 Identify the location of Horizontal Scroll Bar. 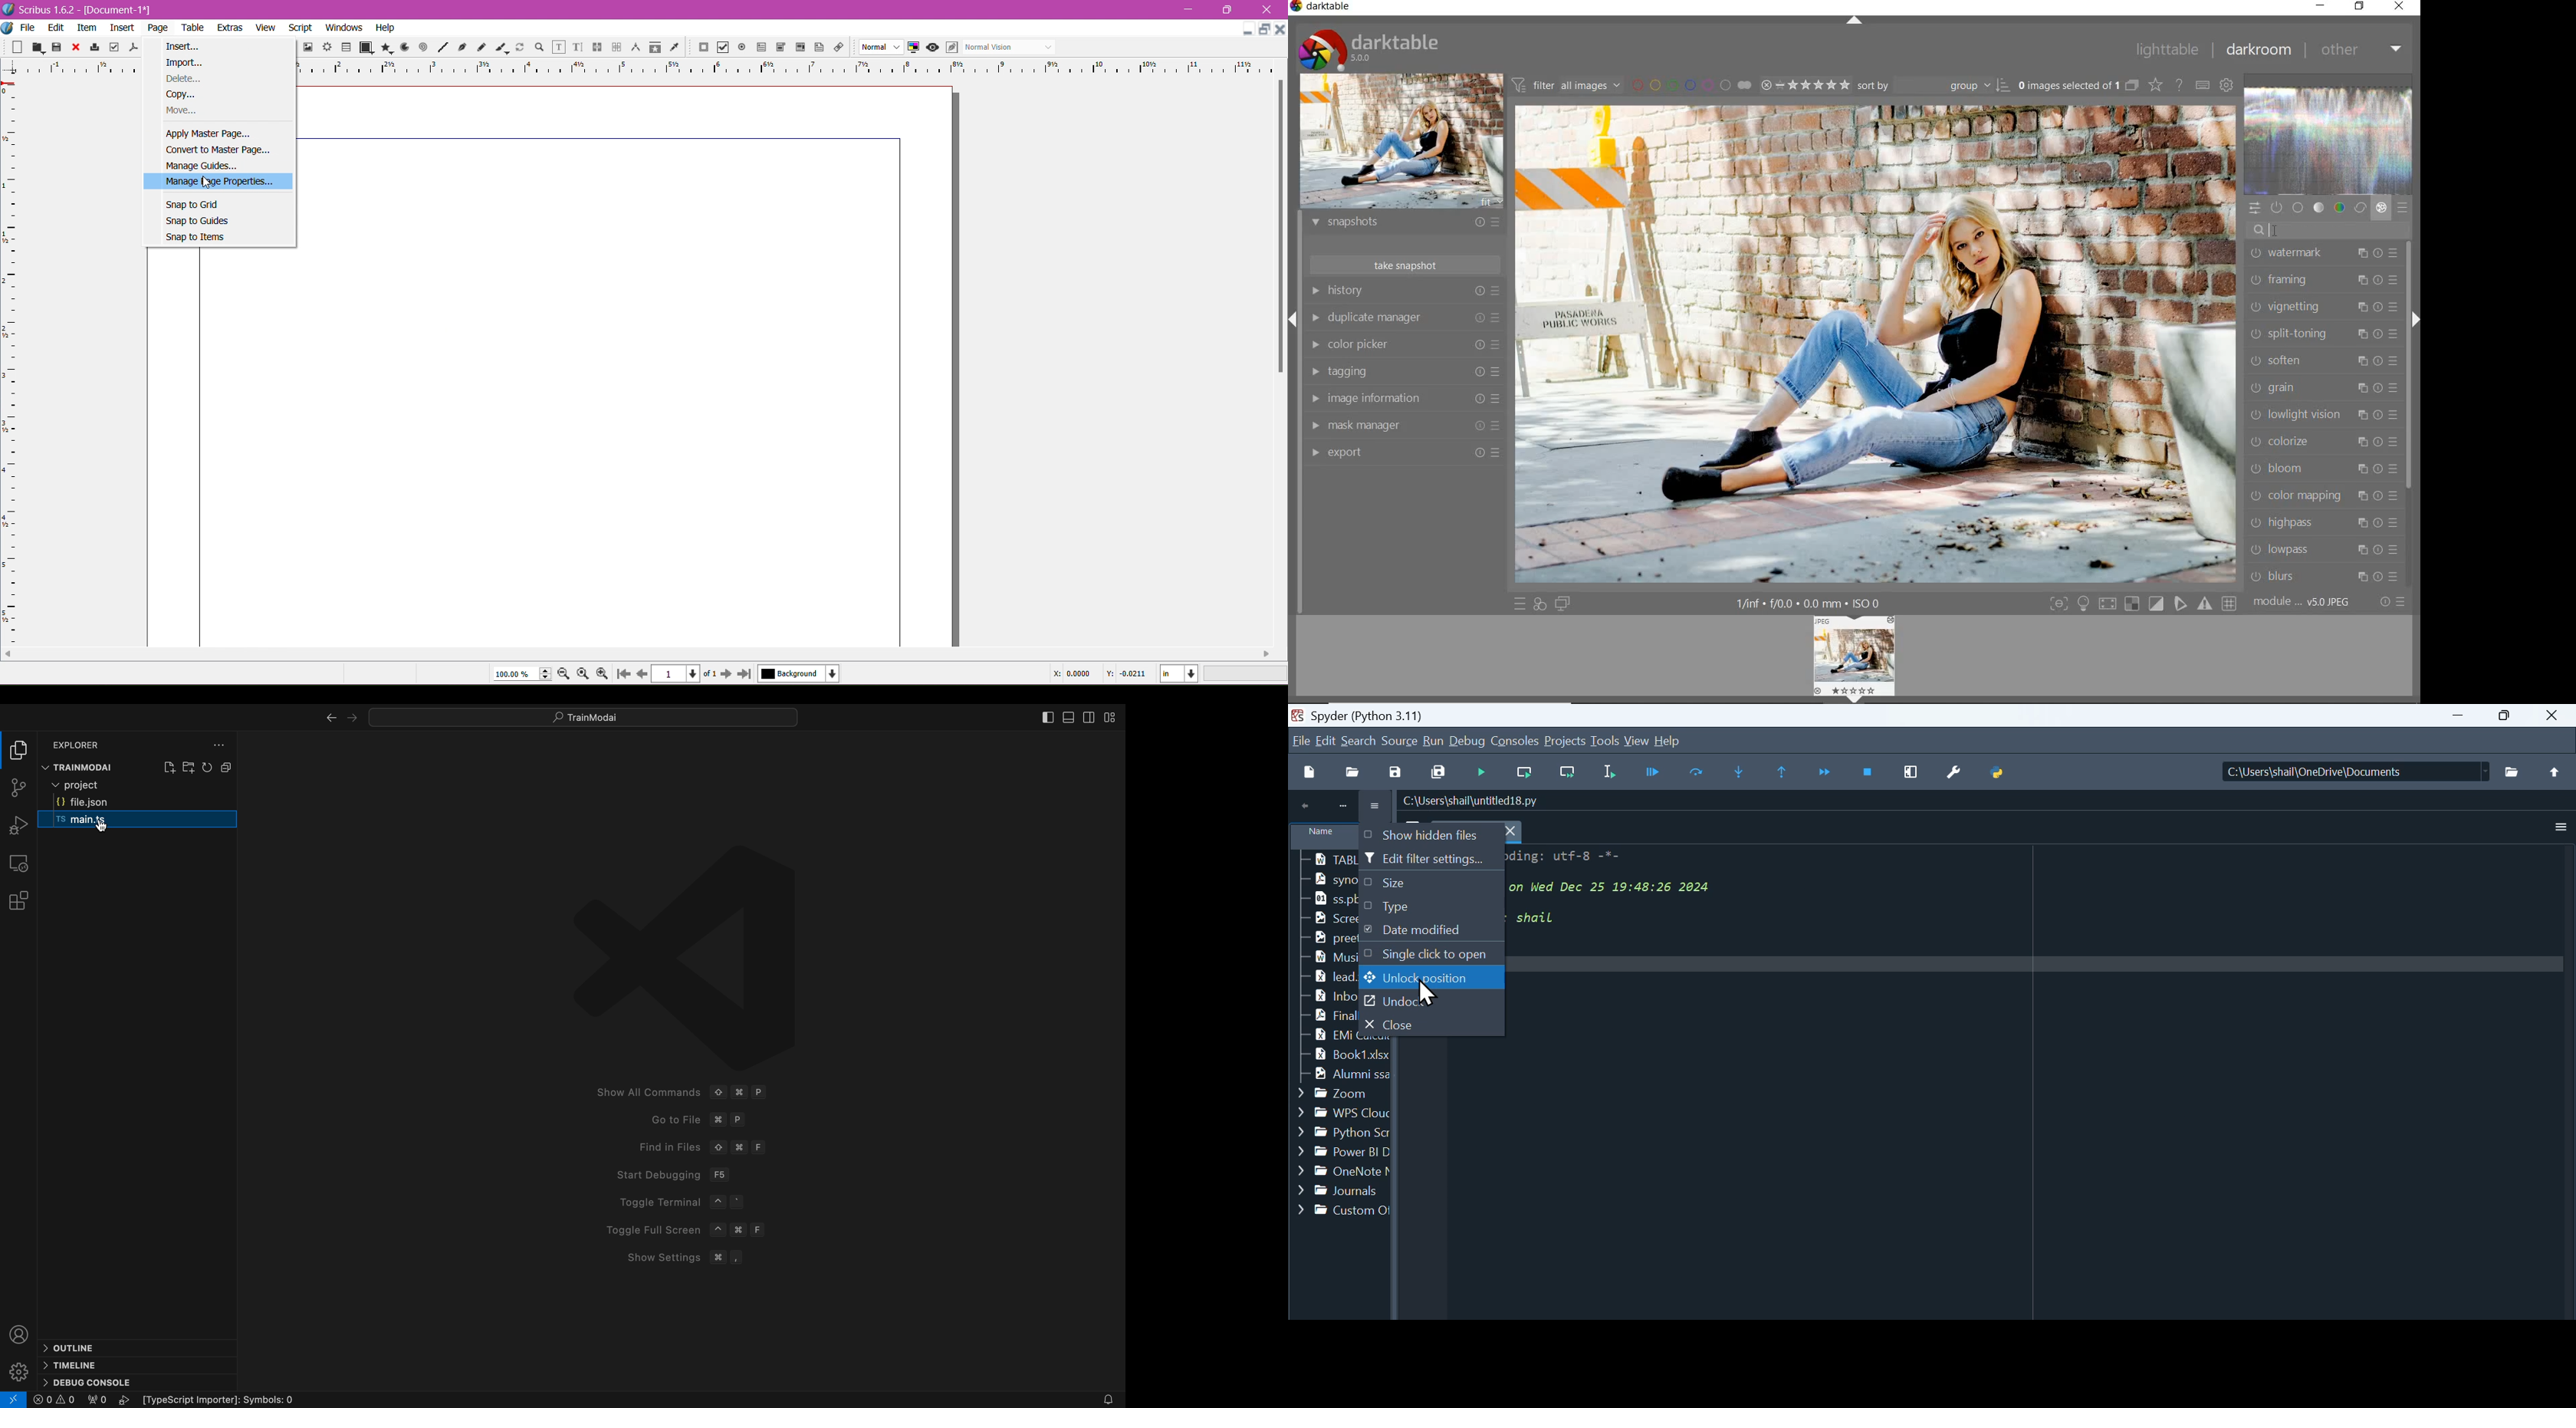
(637, 654).